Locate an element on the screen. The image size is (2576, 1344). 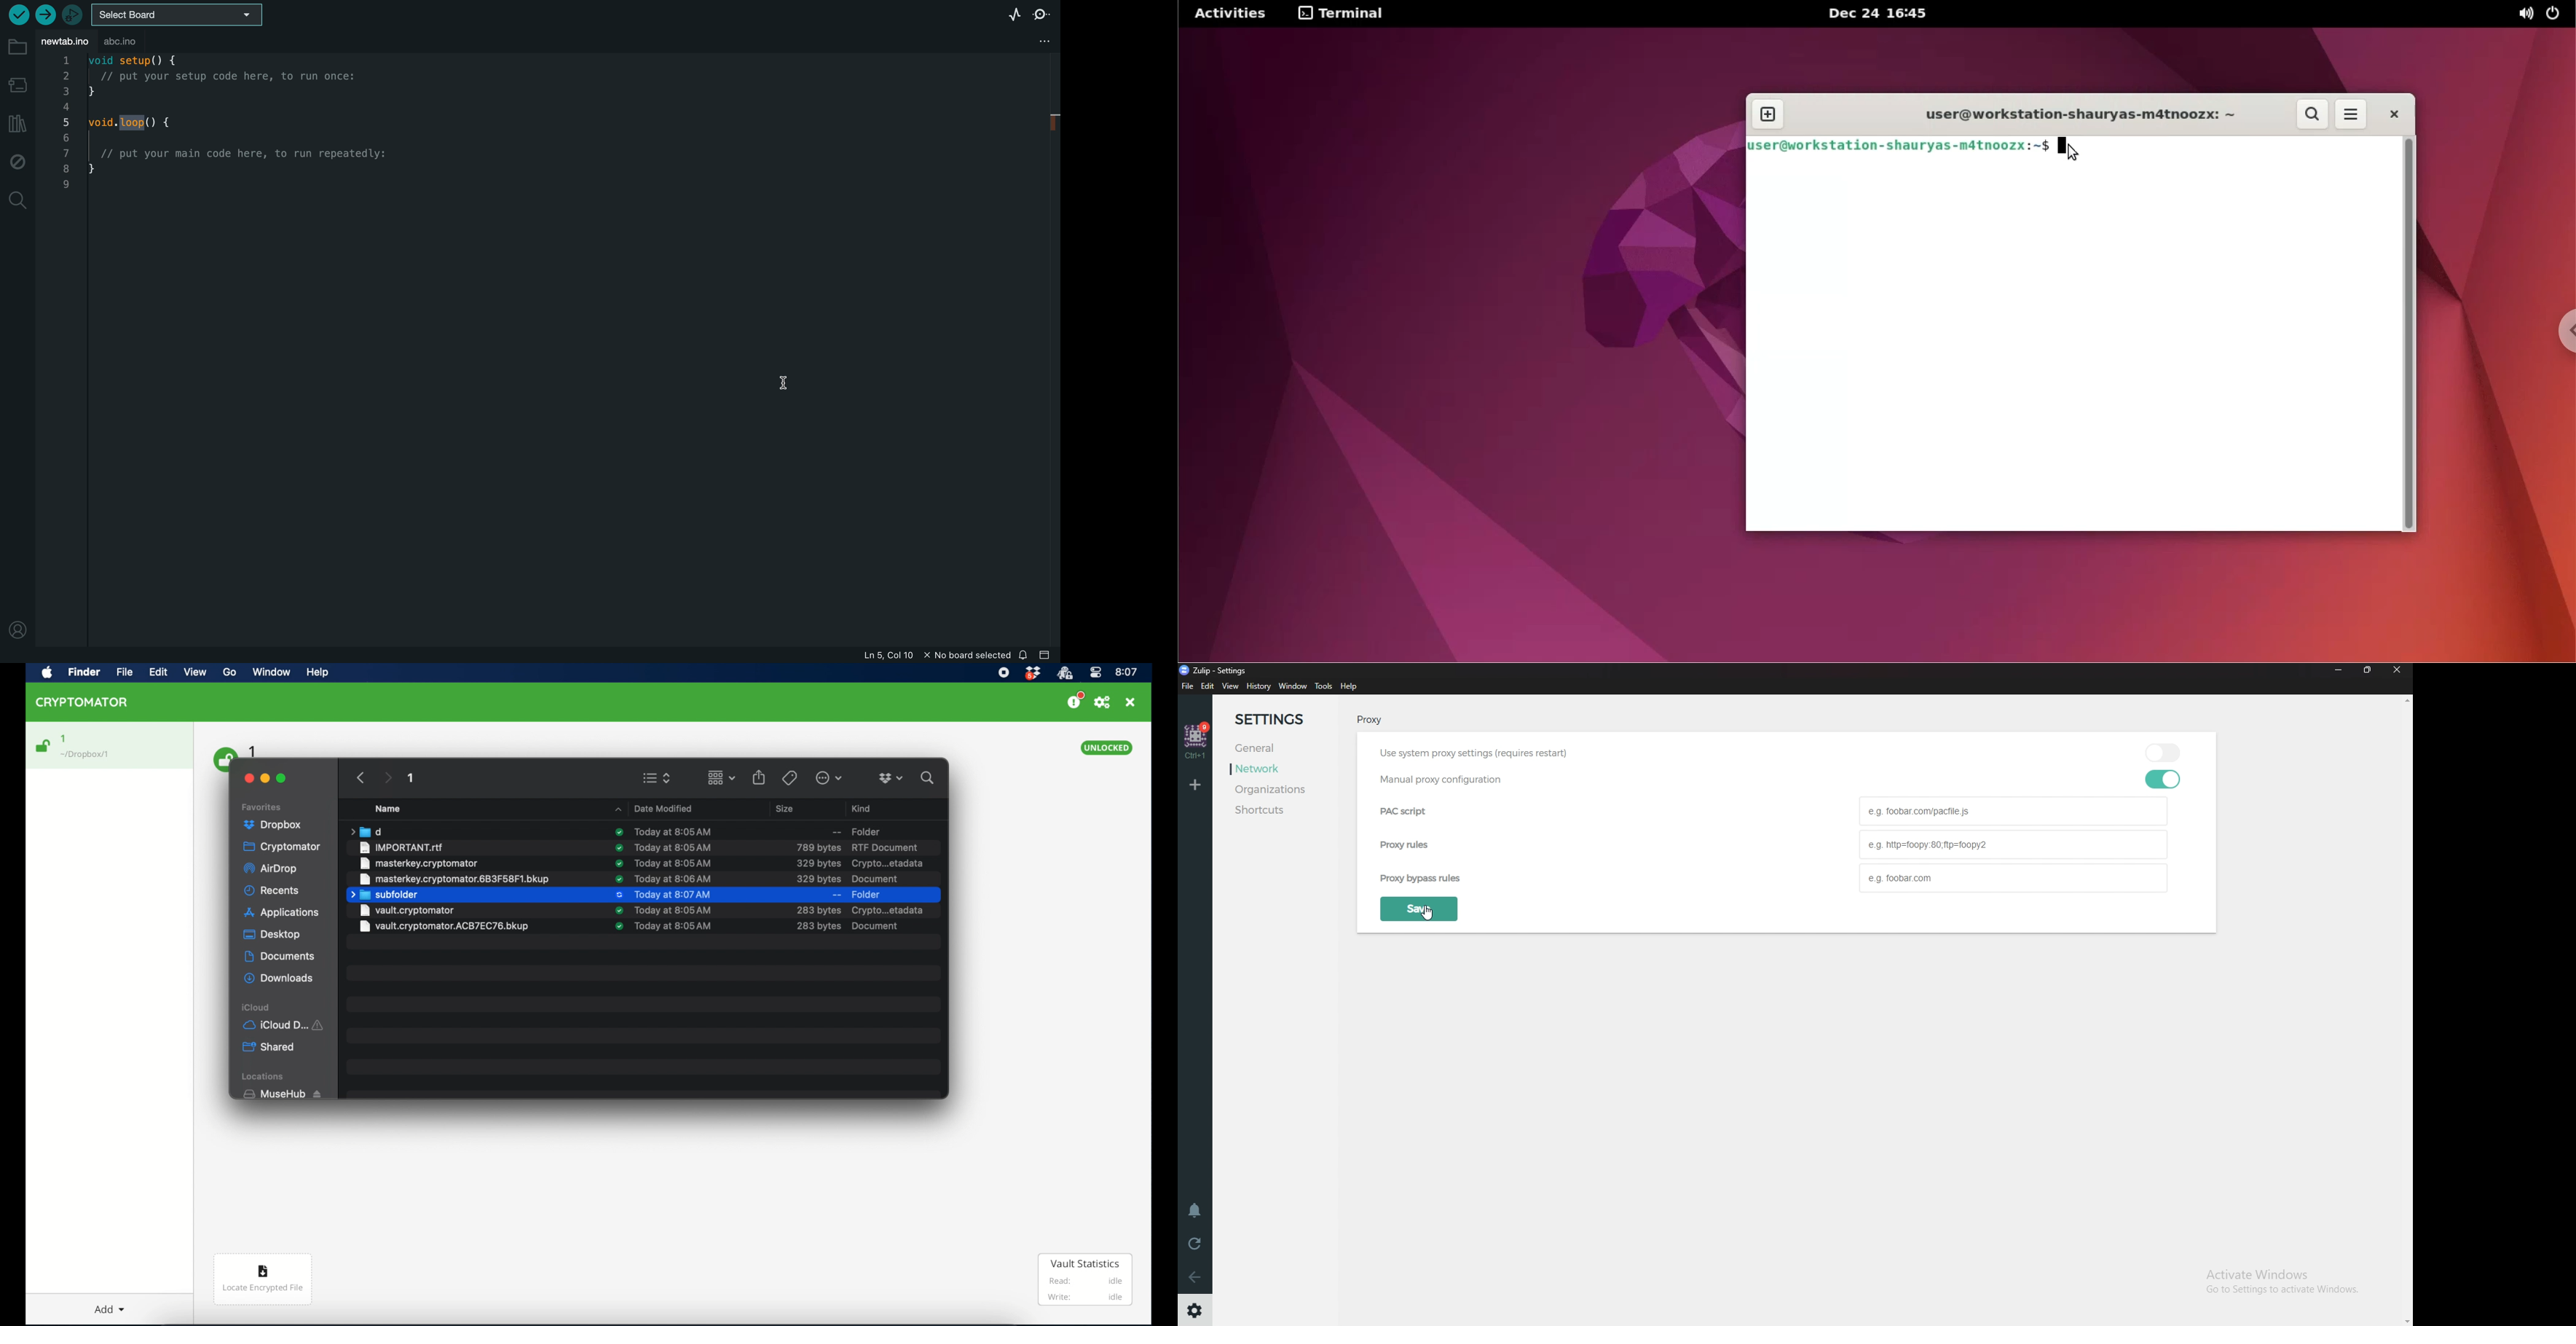
downloads is located at coordinates (279, 978).